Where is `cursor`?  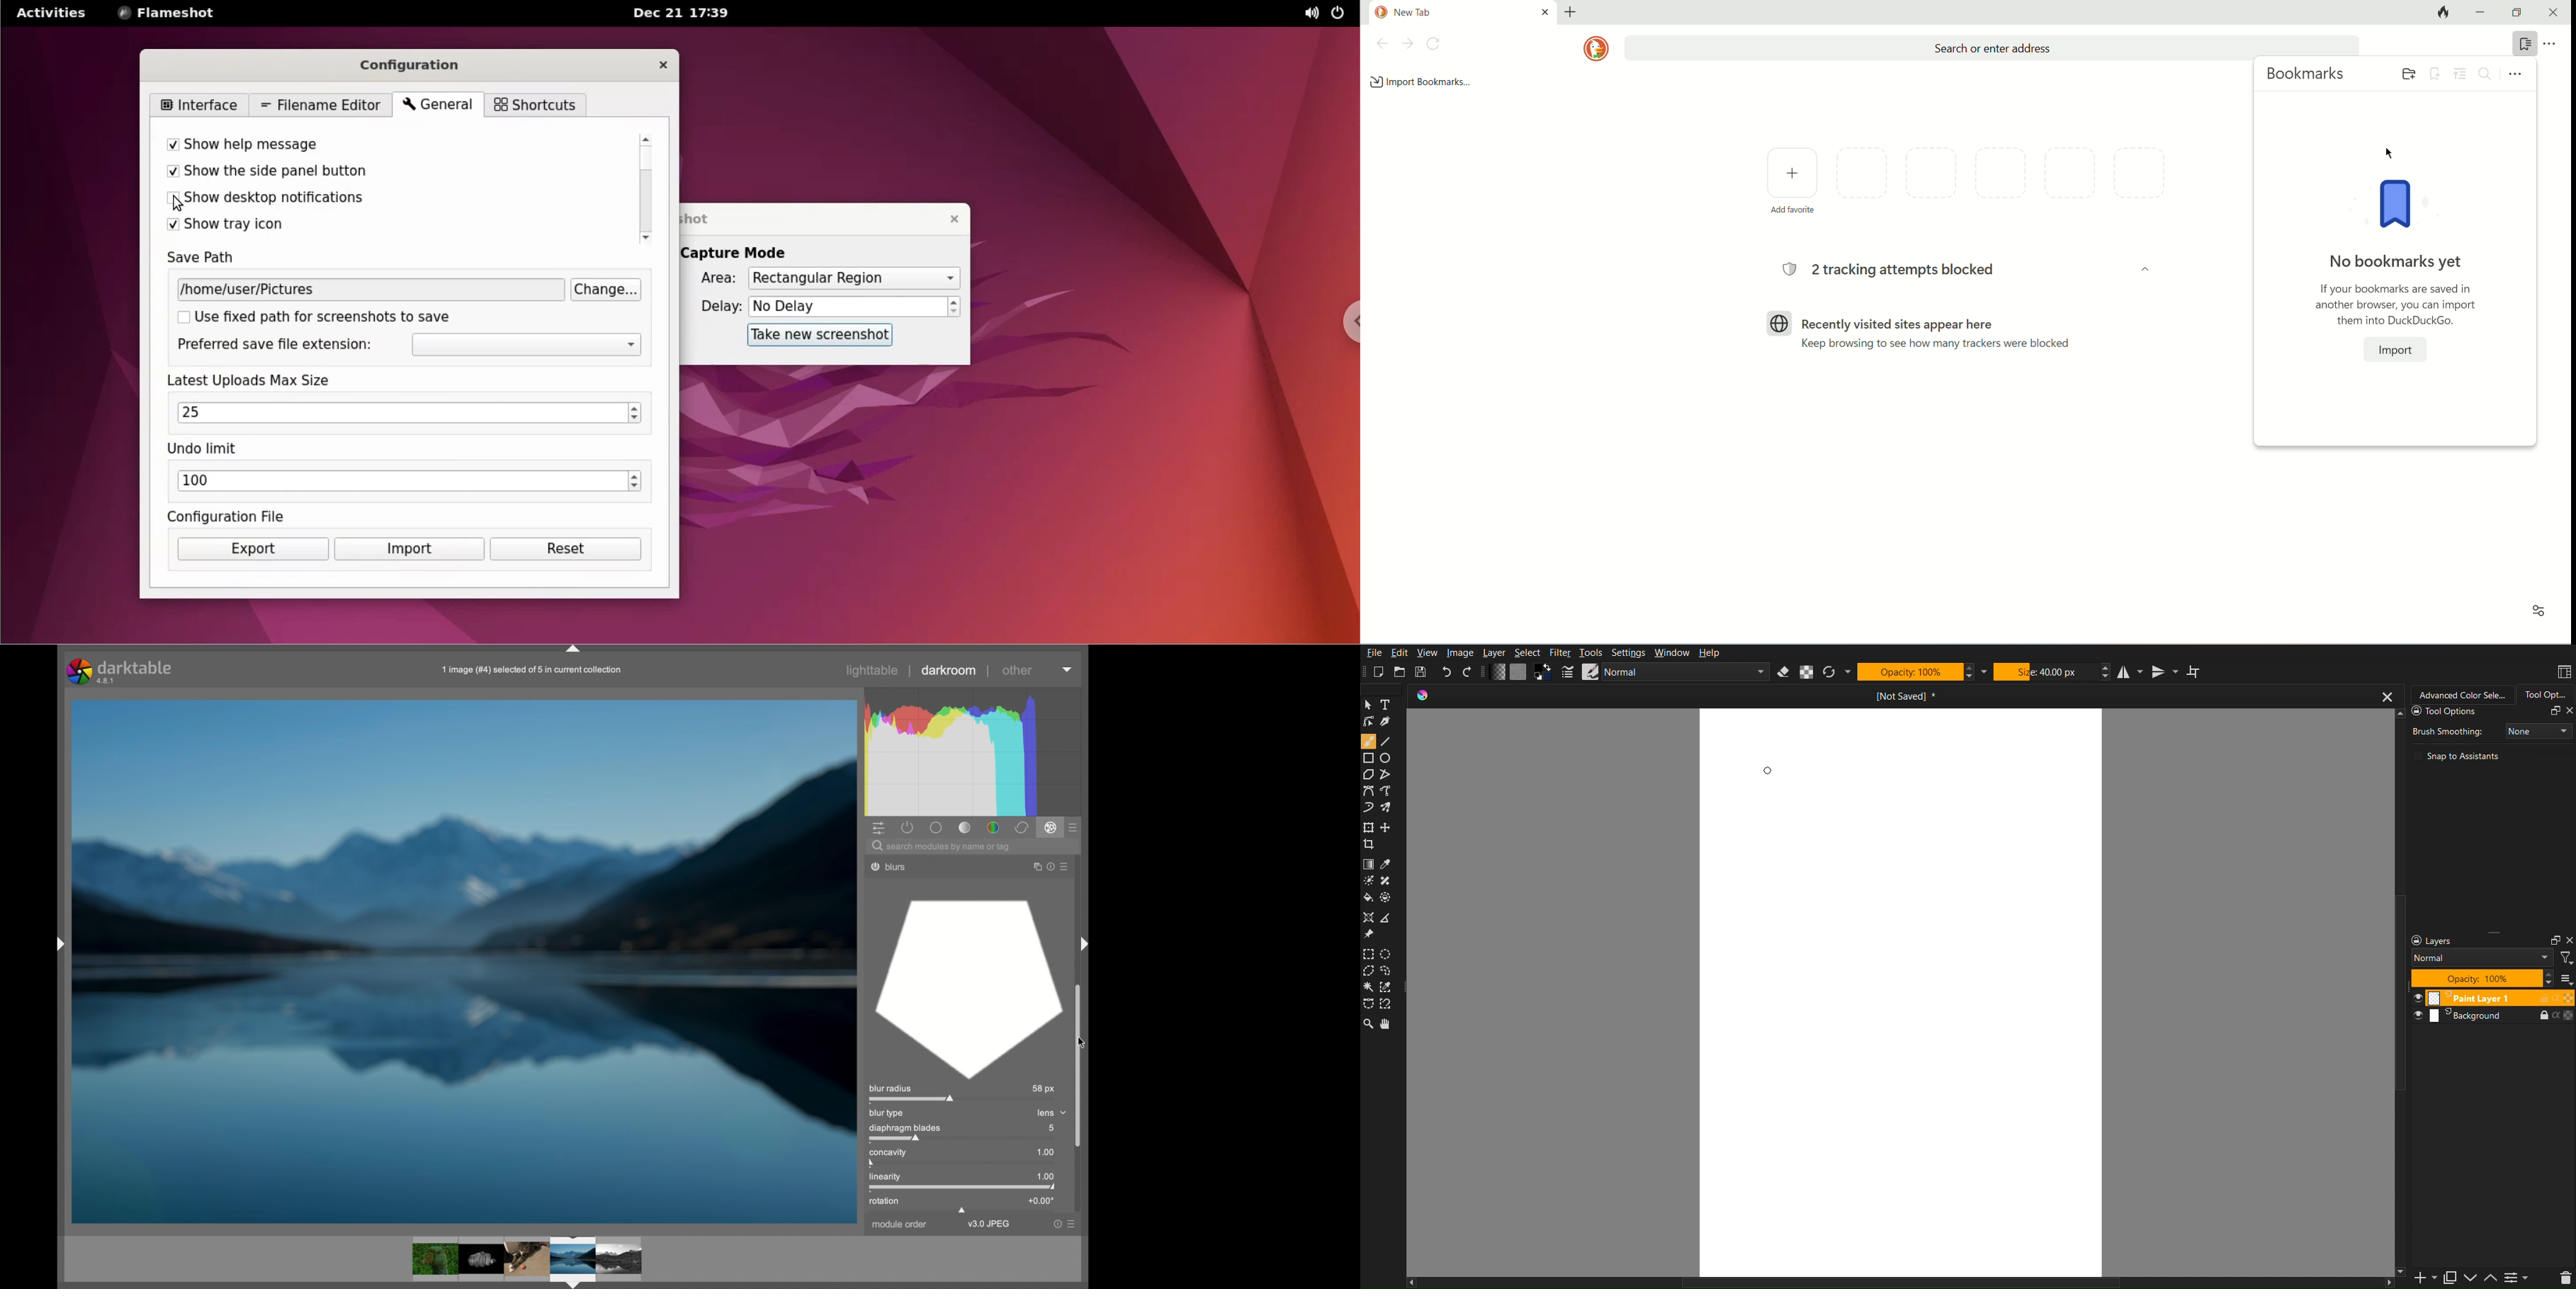 cursor is located at coordinates (1088, 1046).